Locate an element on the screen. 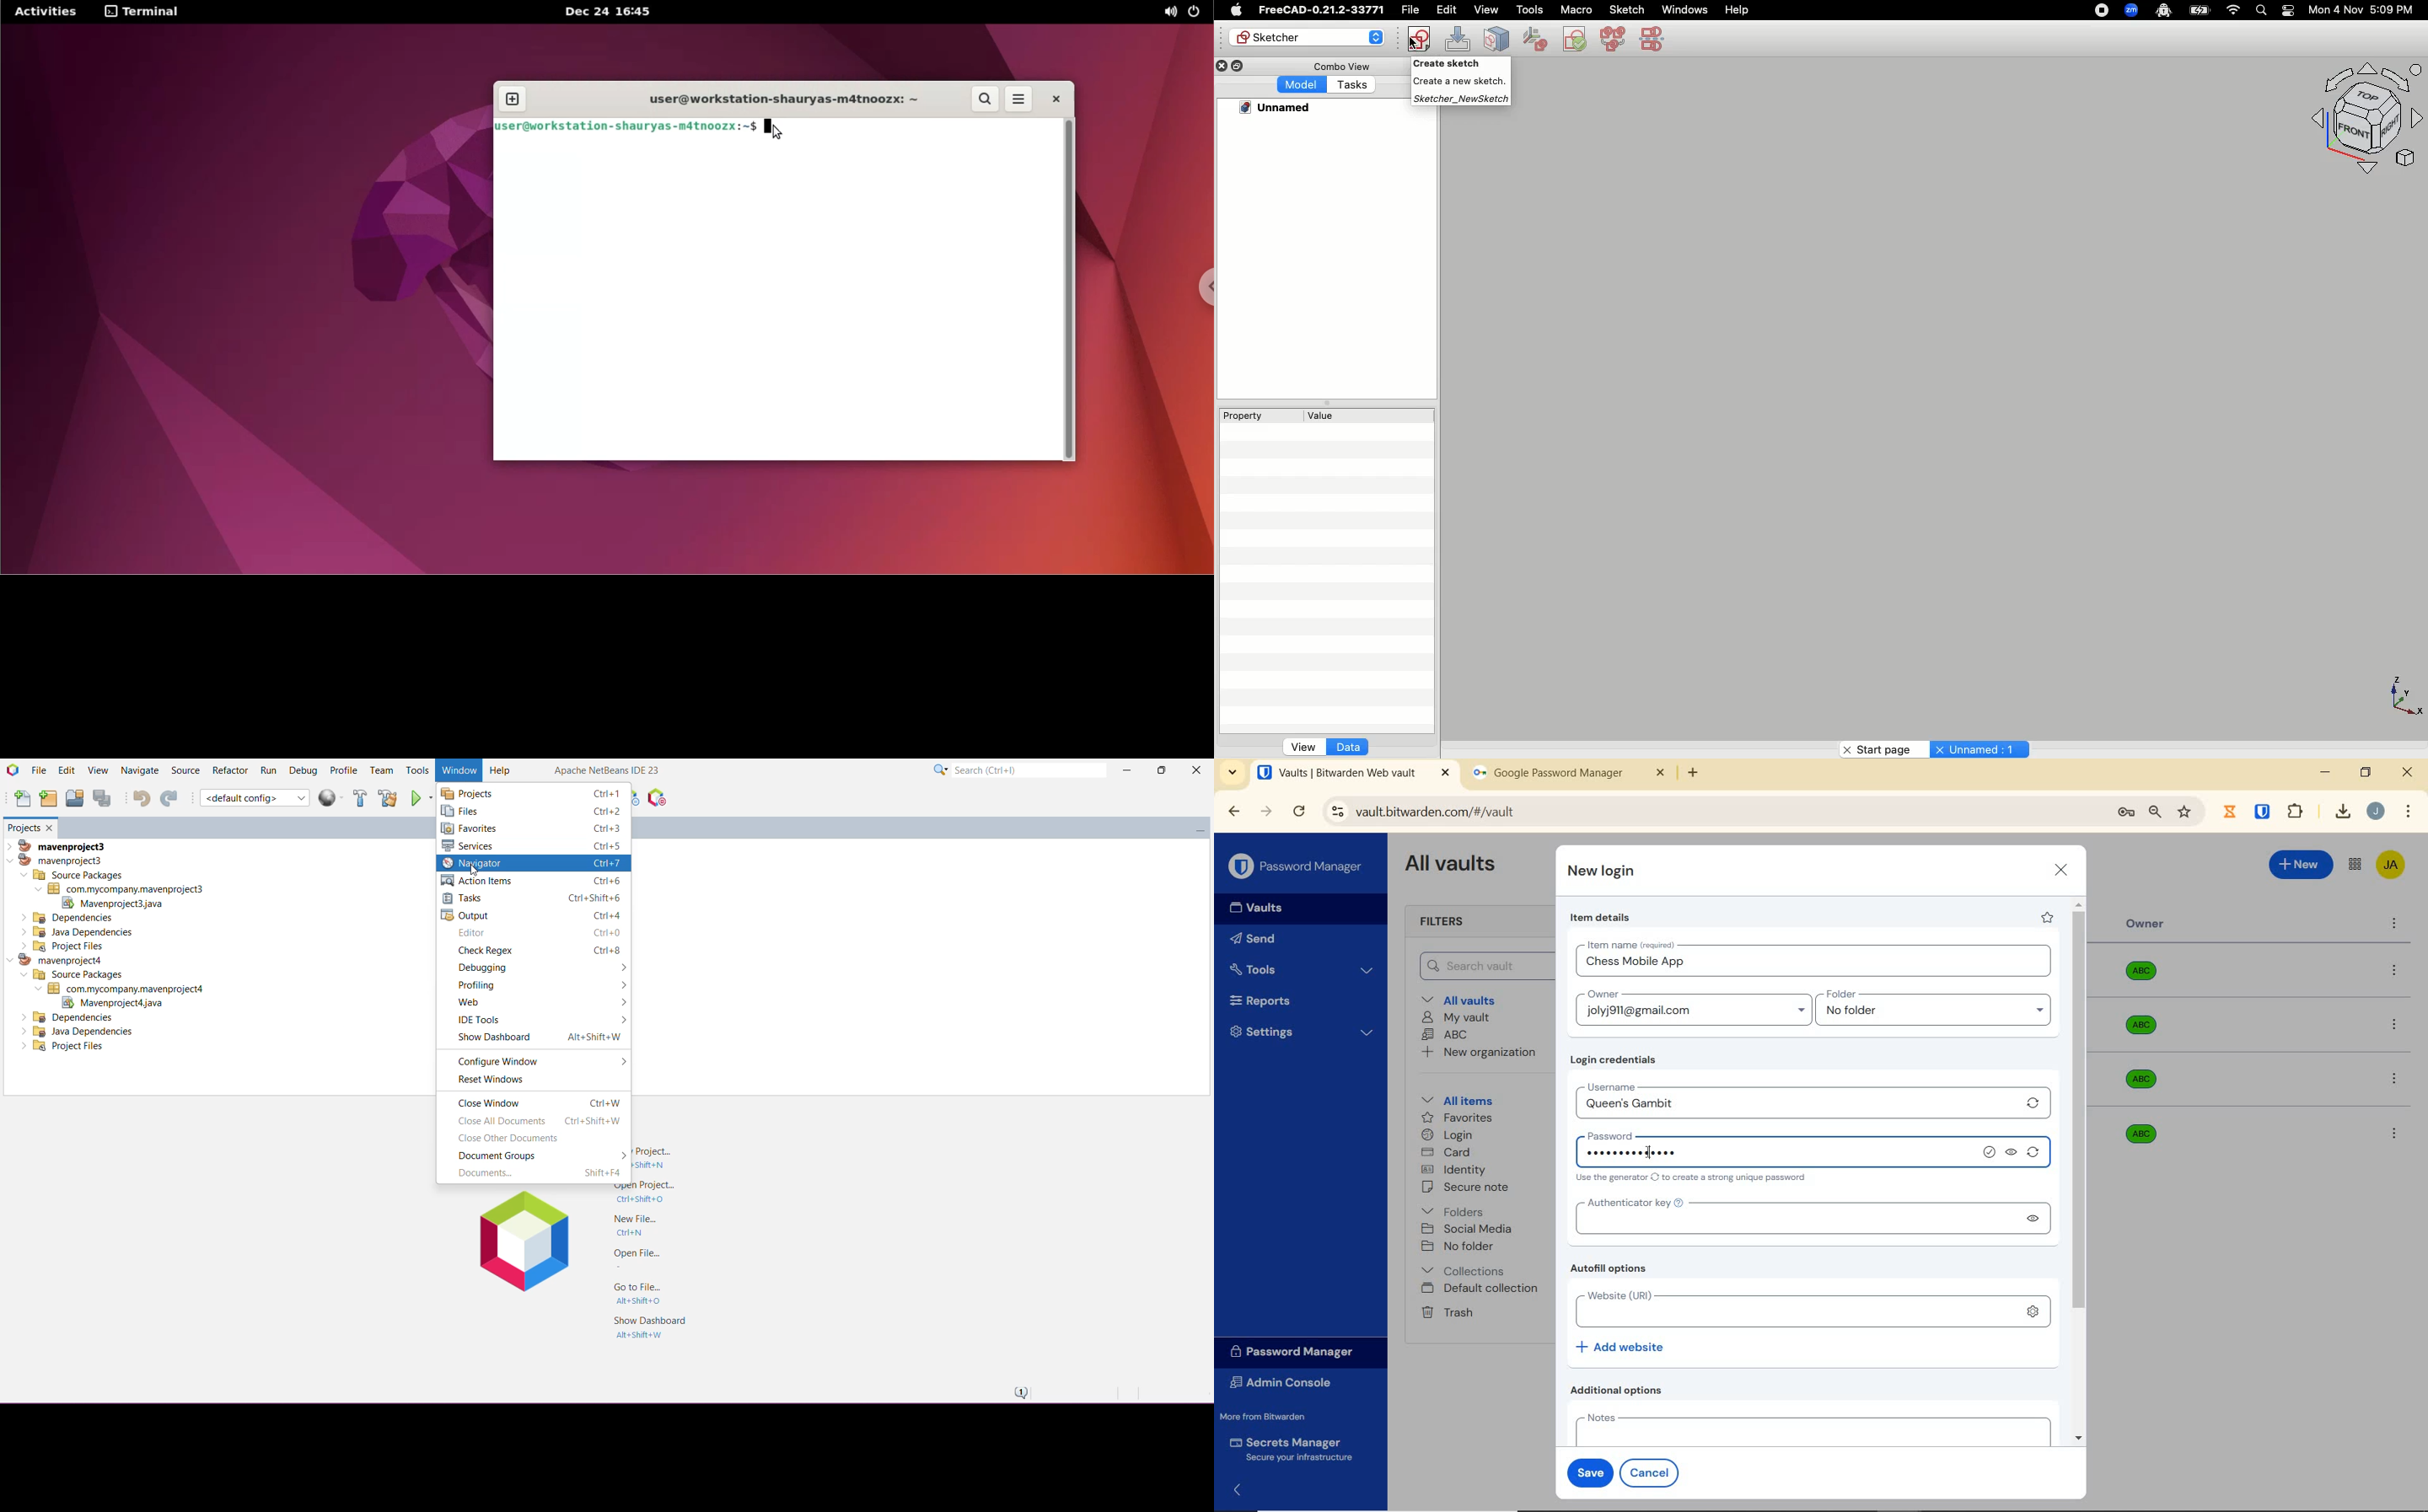  Admin Console is located at coordinates (1285, 1385).